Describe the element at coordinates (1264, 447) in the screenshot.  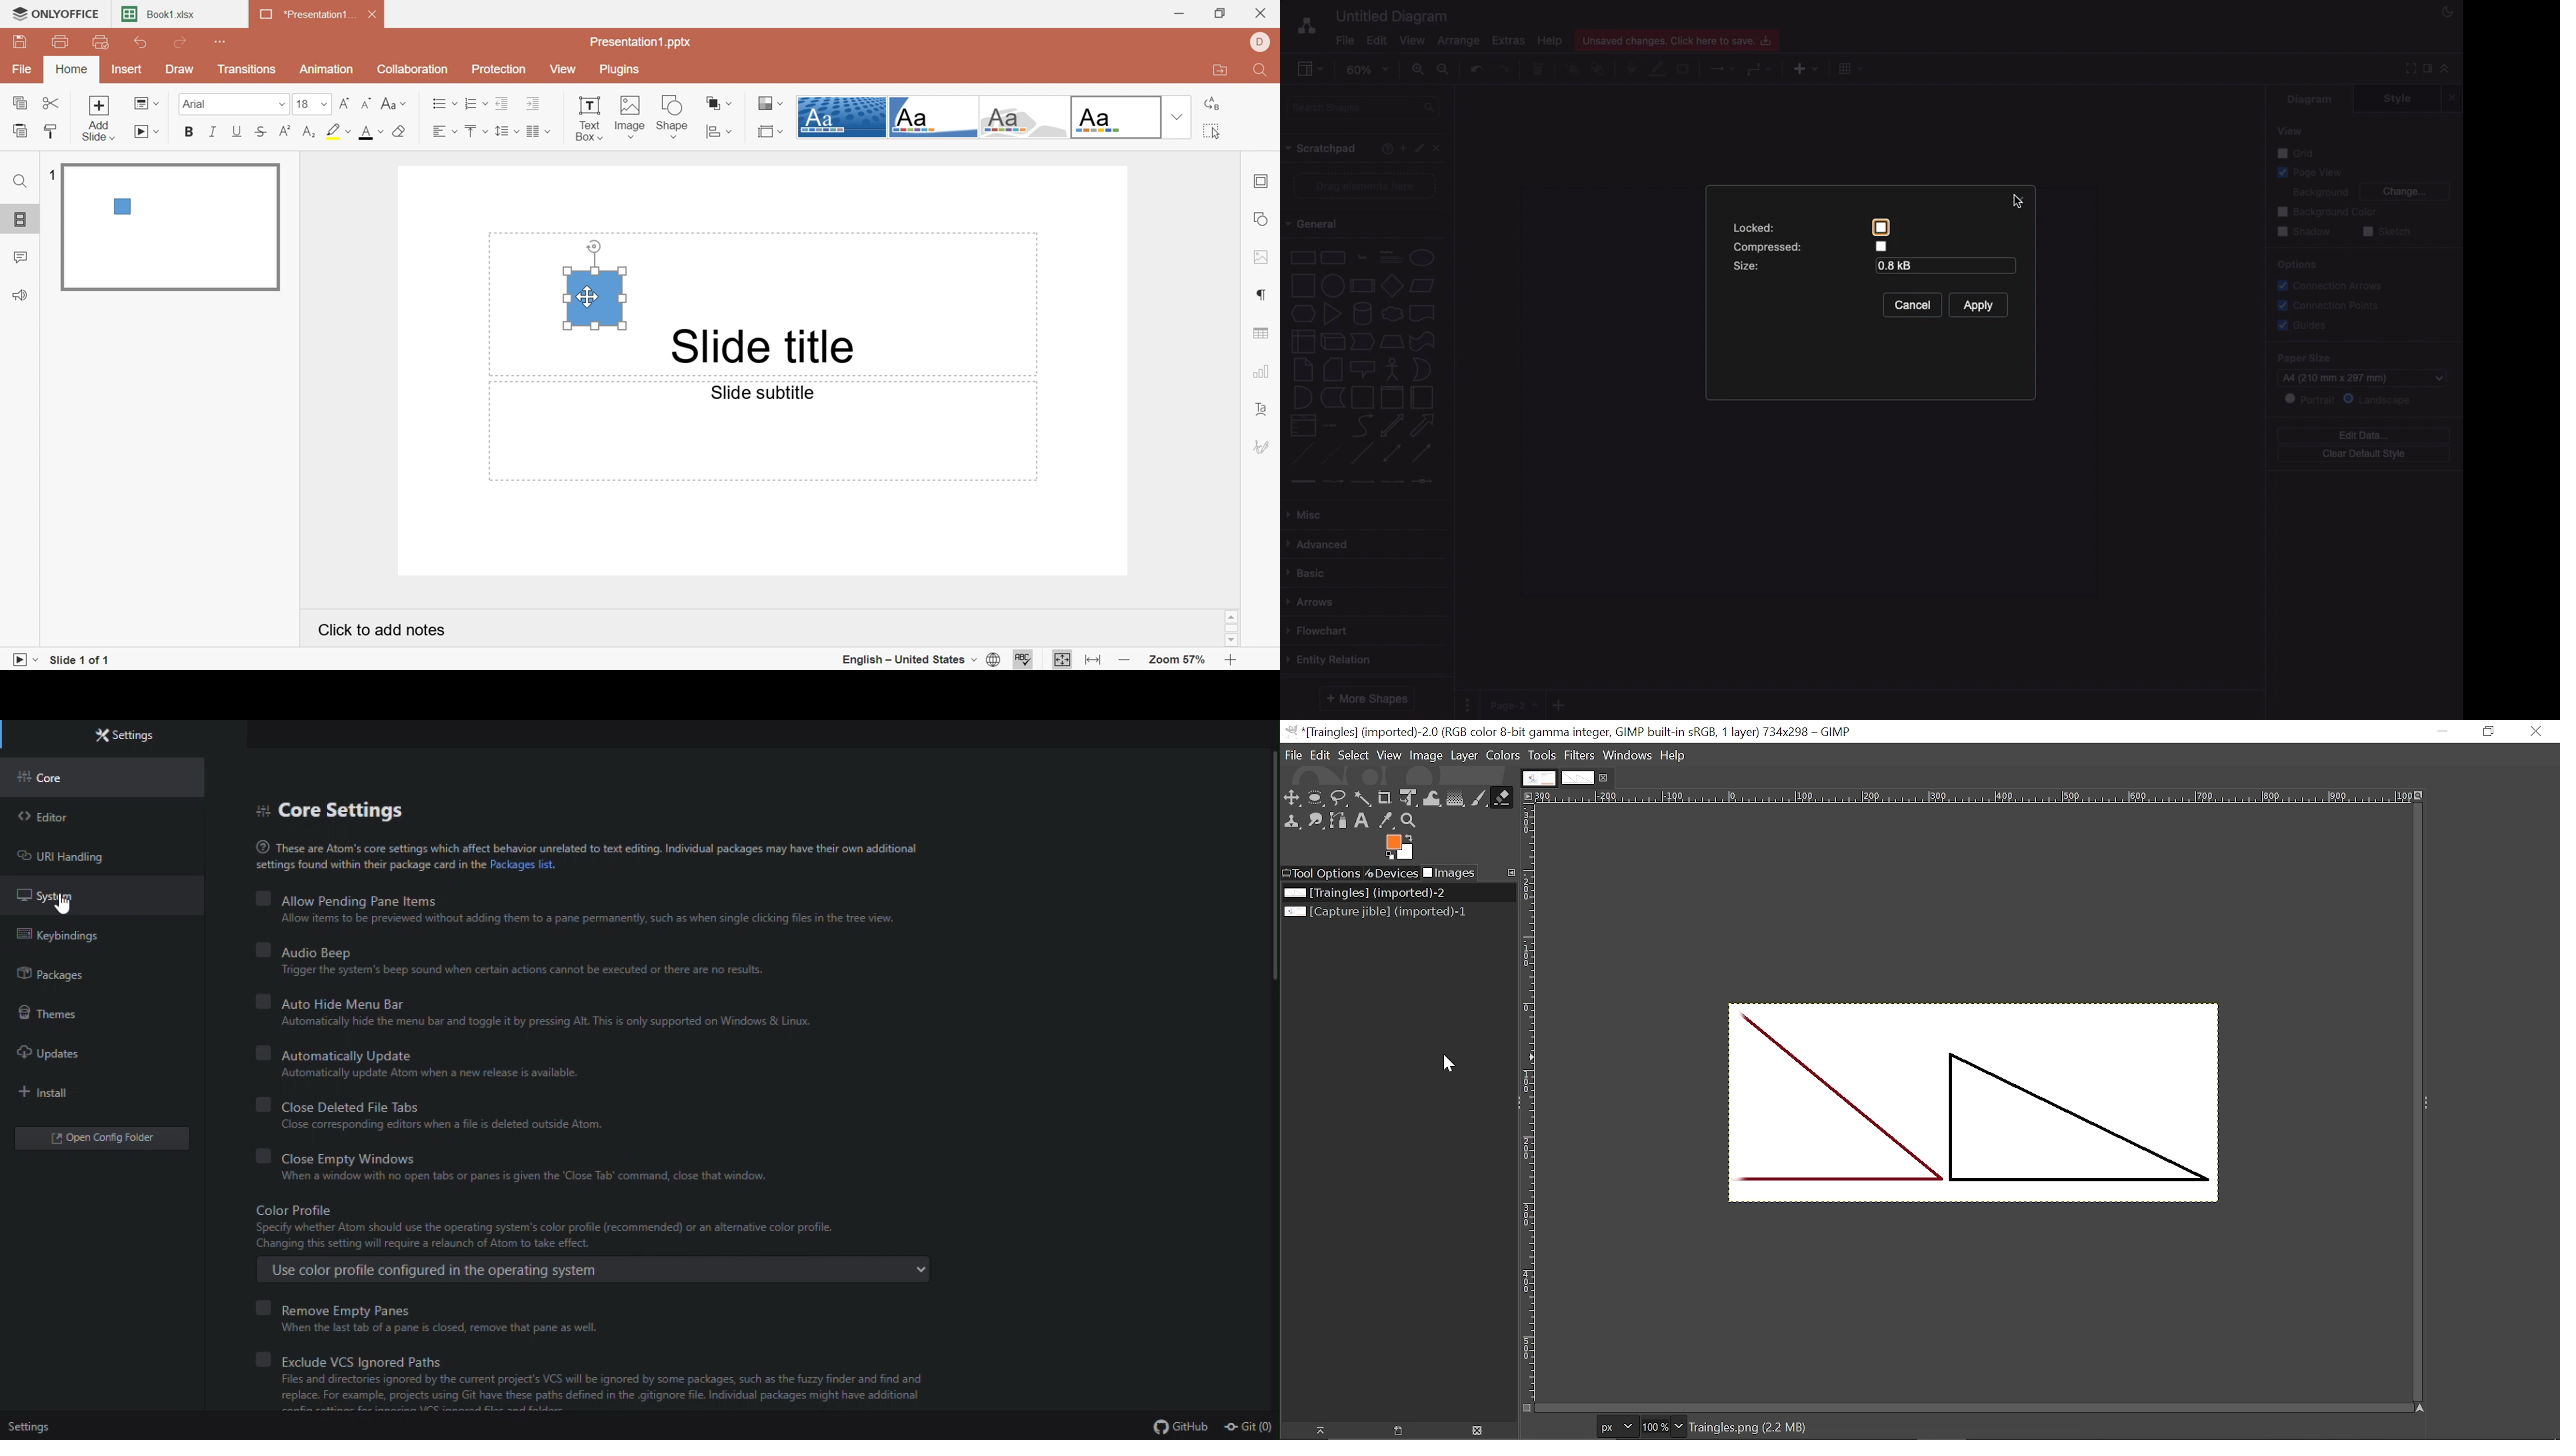
I see `Signature settings` at that location.